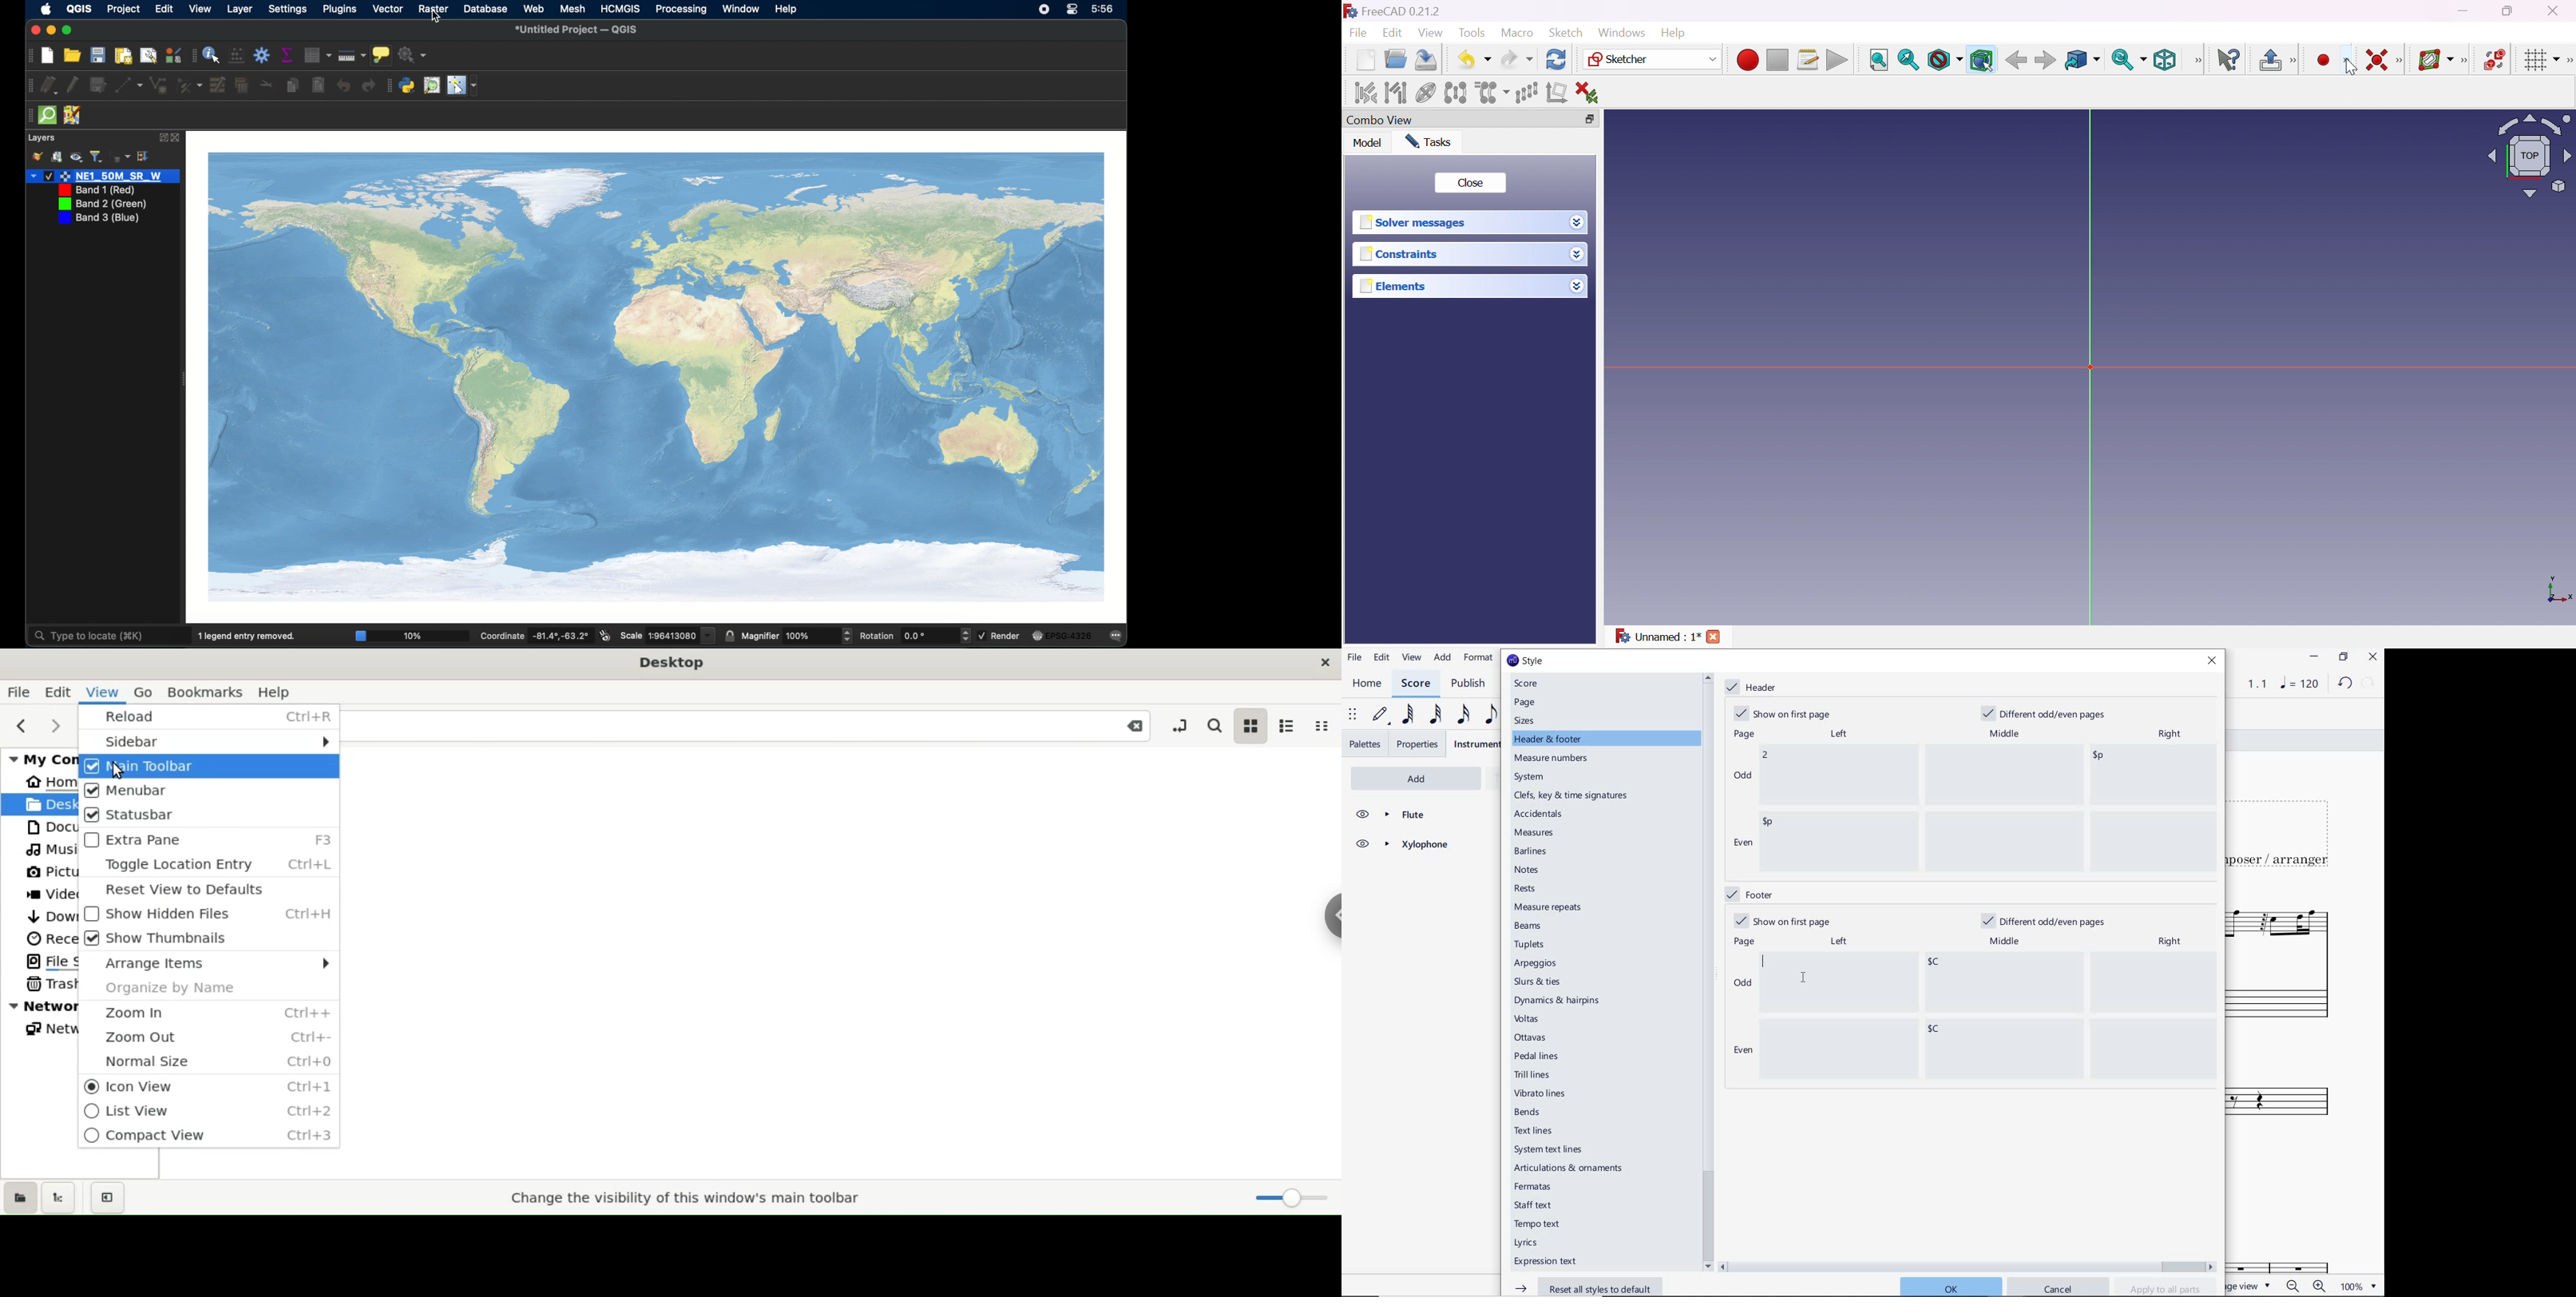  I want to click on settings, so click(288, 9).